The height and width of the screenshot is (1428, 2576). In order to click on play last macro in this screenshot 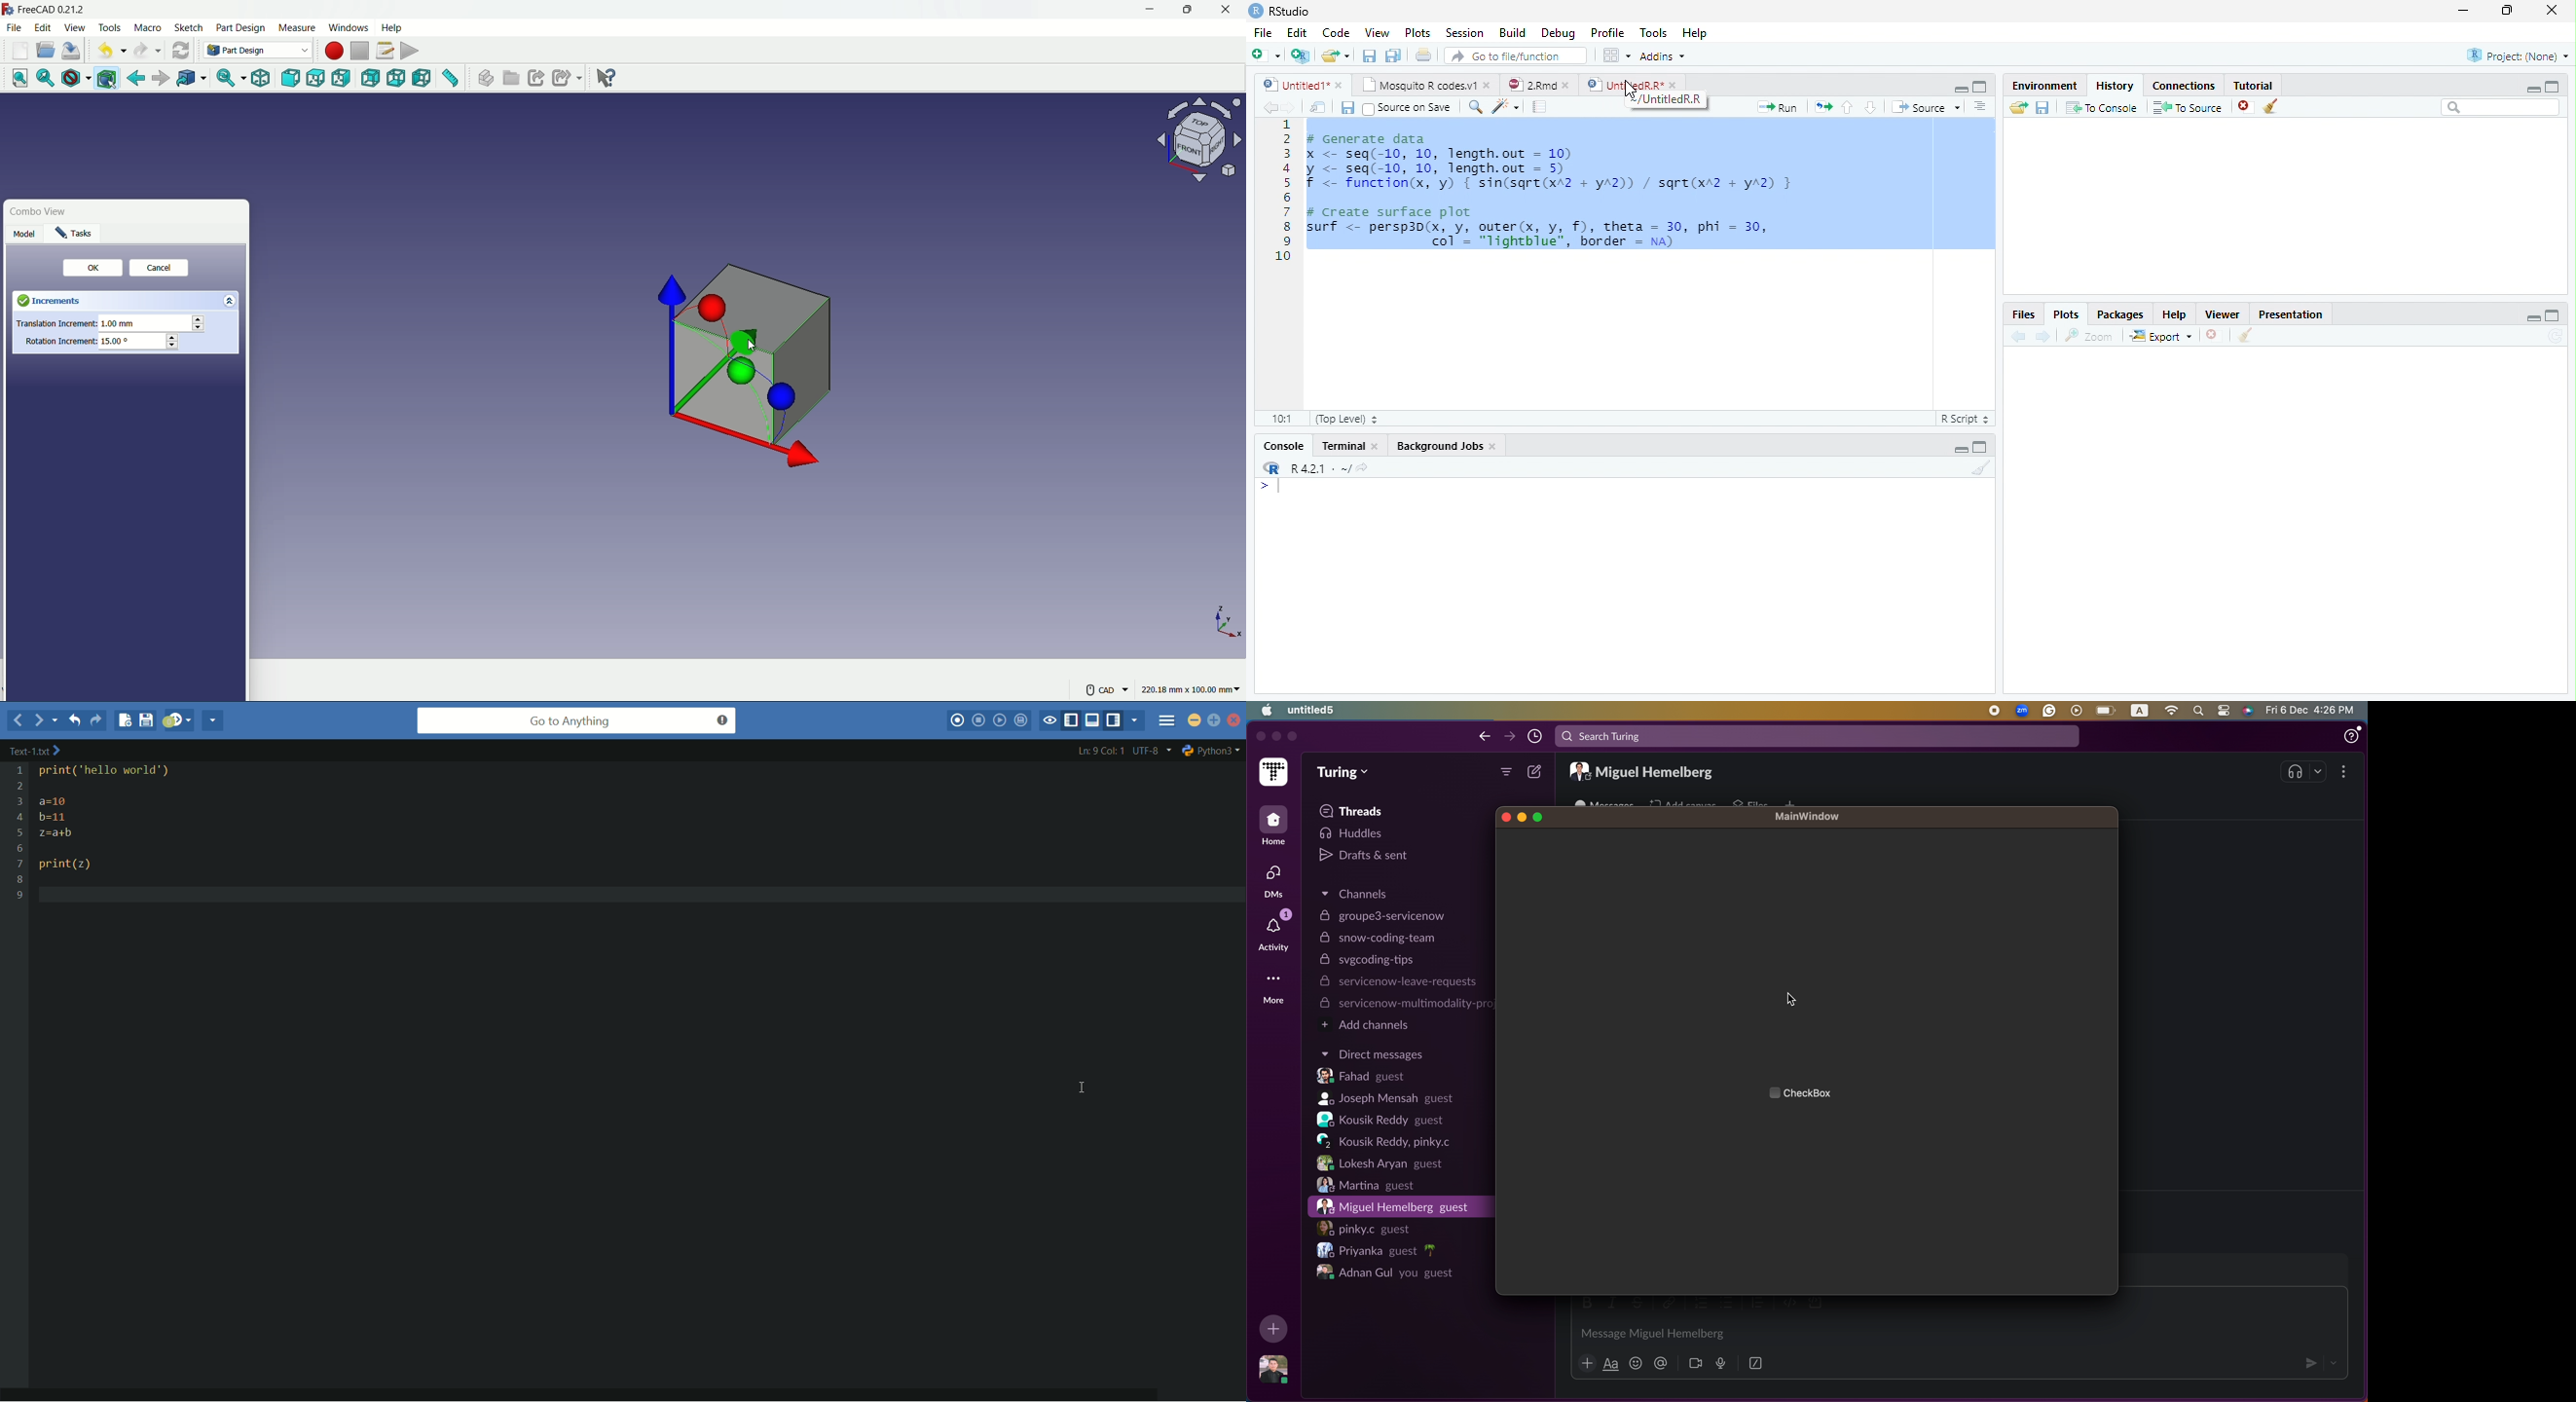, I will do `click(1001, 722)`.